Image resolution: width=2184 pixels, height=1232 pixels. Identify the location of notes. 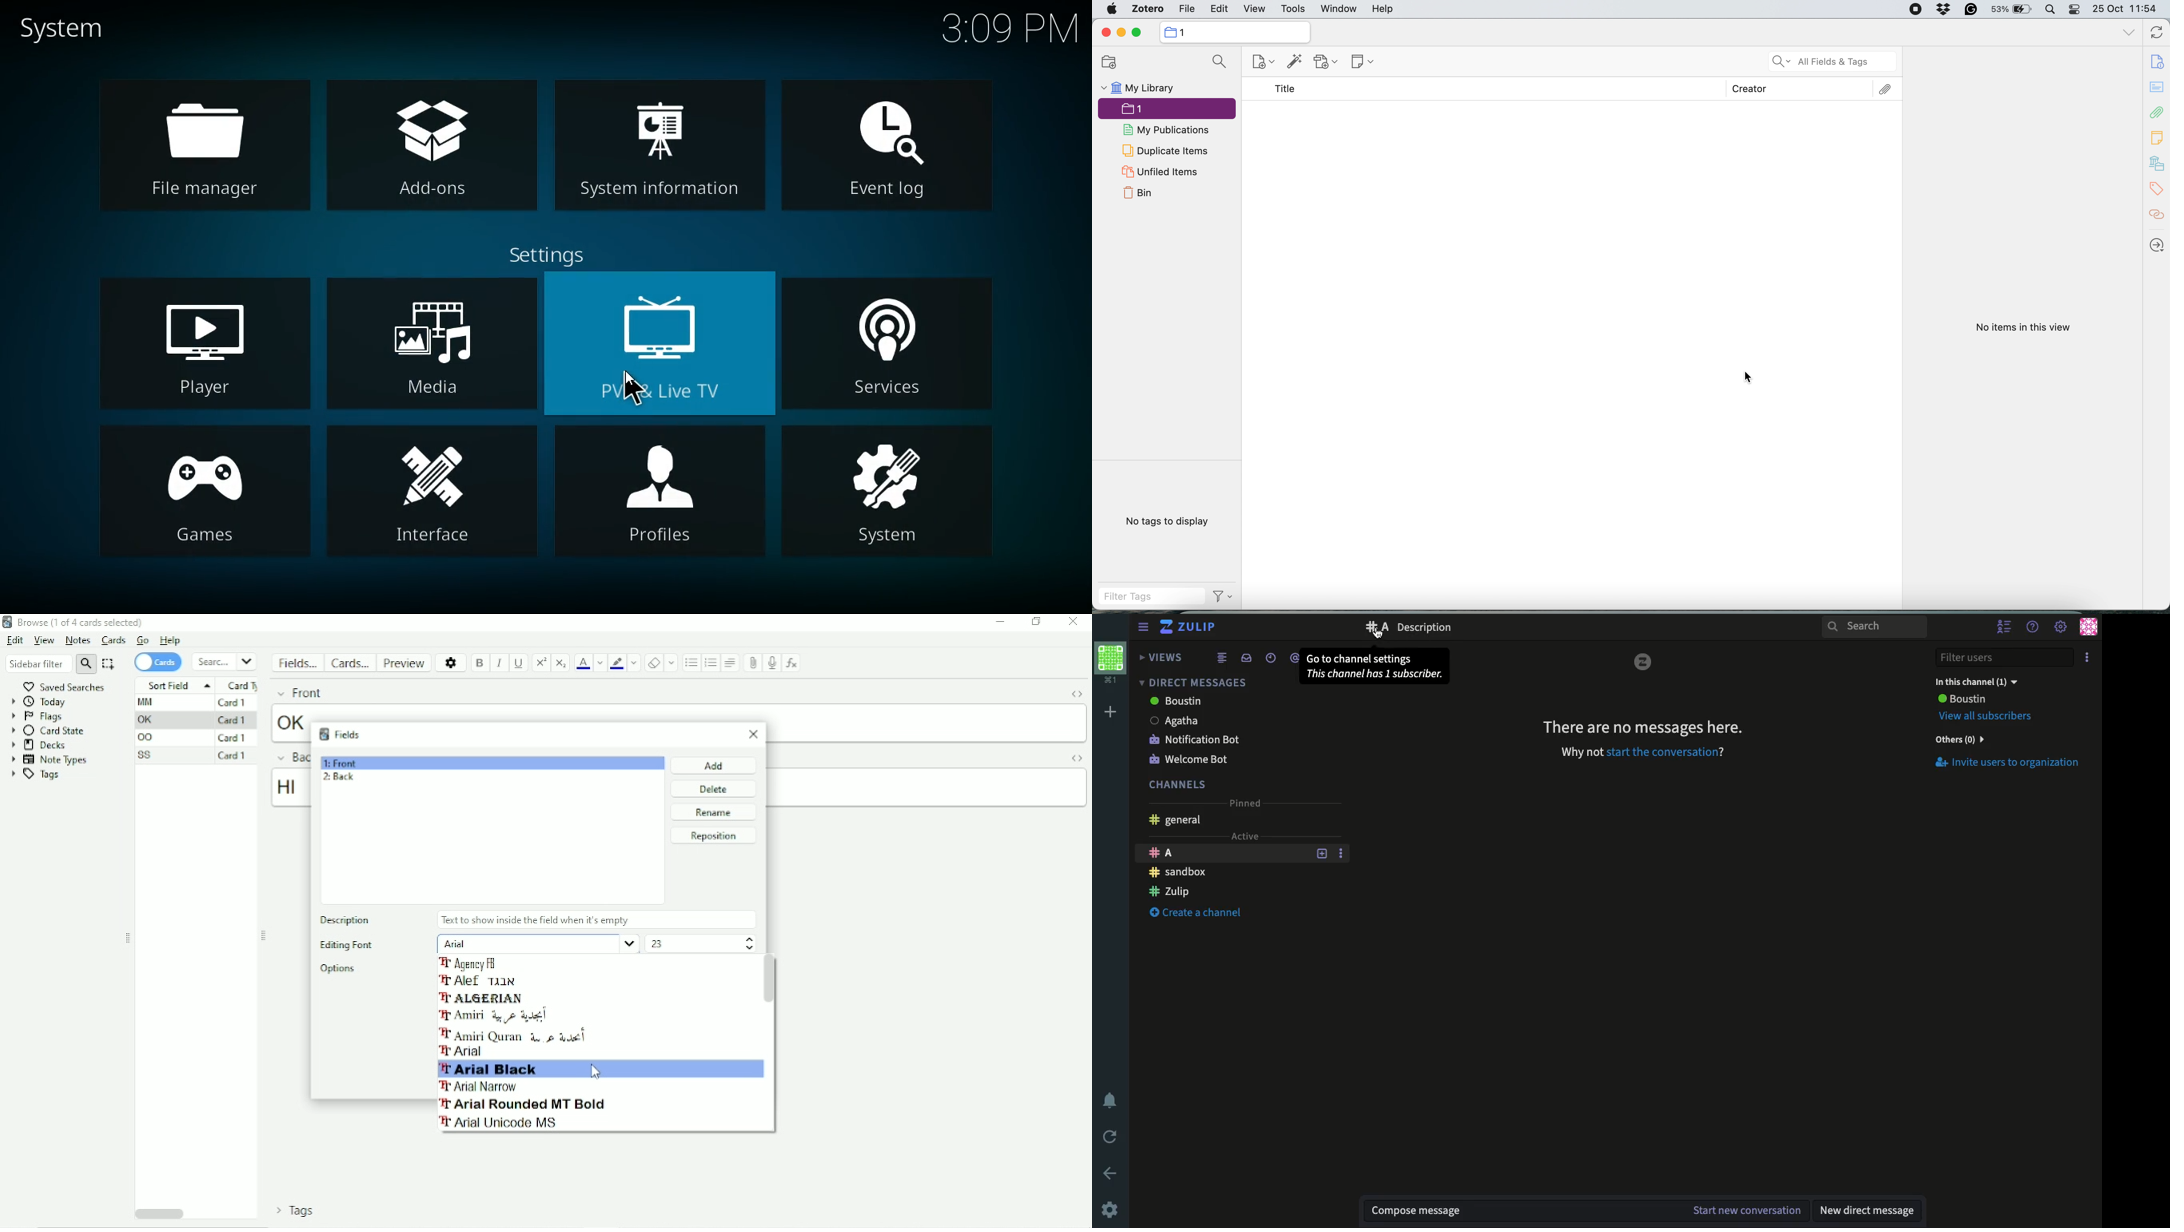
(2158, 137).